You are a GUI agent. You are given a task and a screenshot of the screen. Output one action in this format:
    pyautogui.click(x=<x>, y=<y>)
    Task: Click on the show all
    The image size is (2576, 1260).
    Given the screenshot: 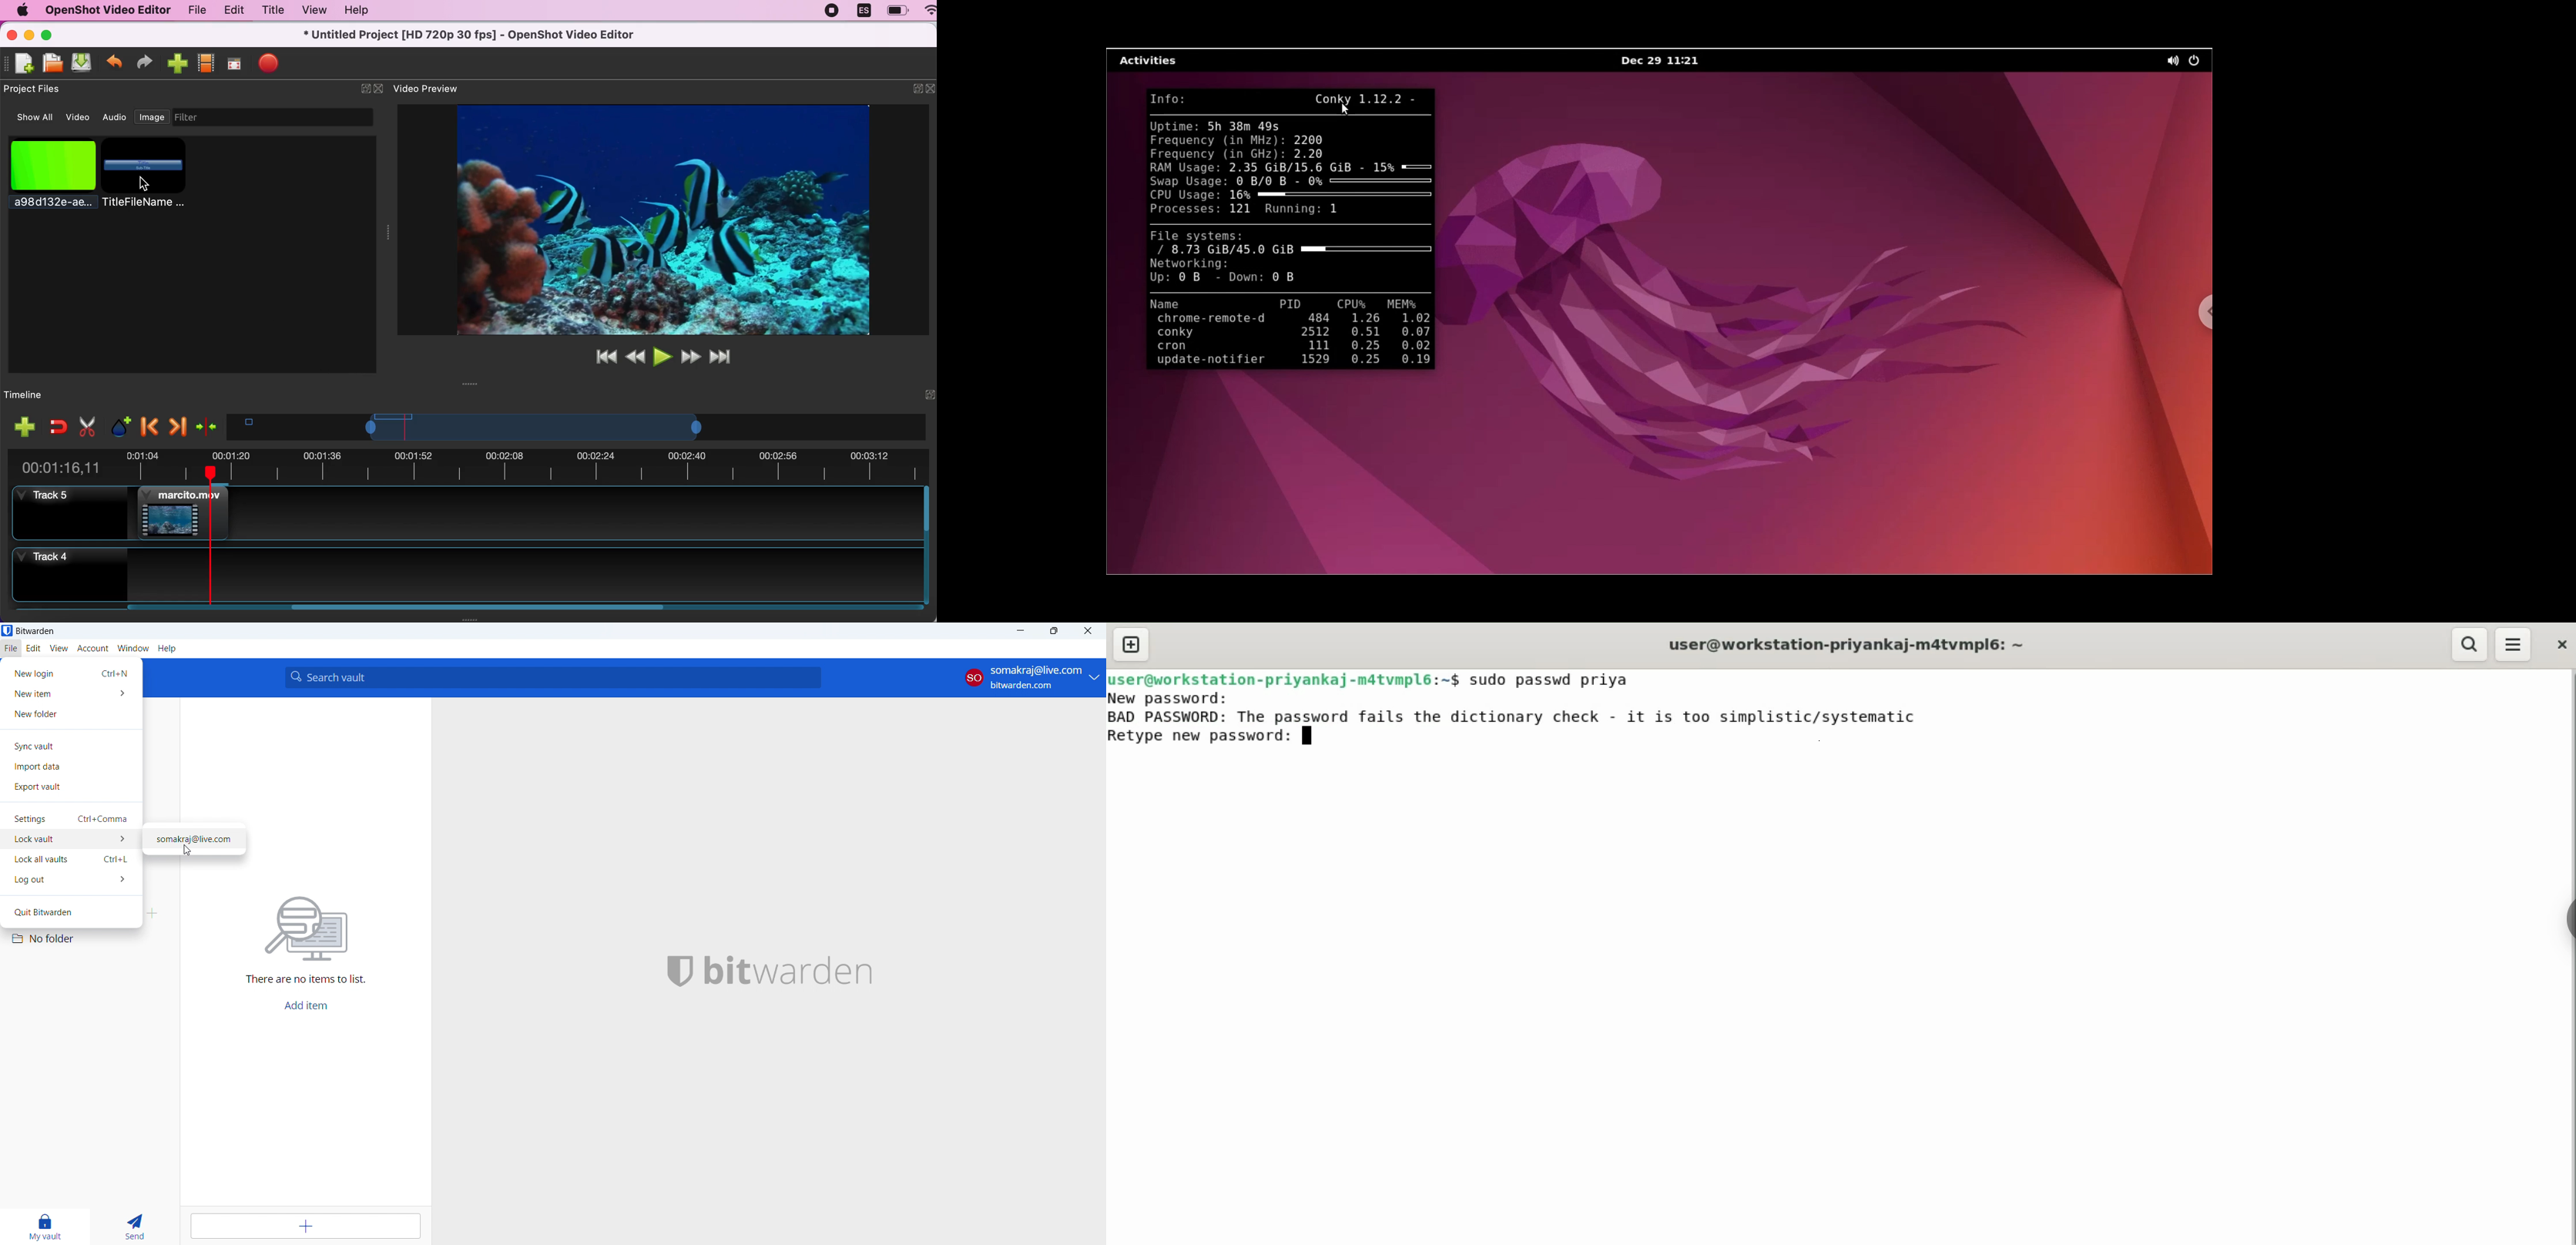 What is the action you would take?
    pyautogui.click(x=30, y=118)
    